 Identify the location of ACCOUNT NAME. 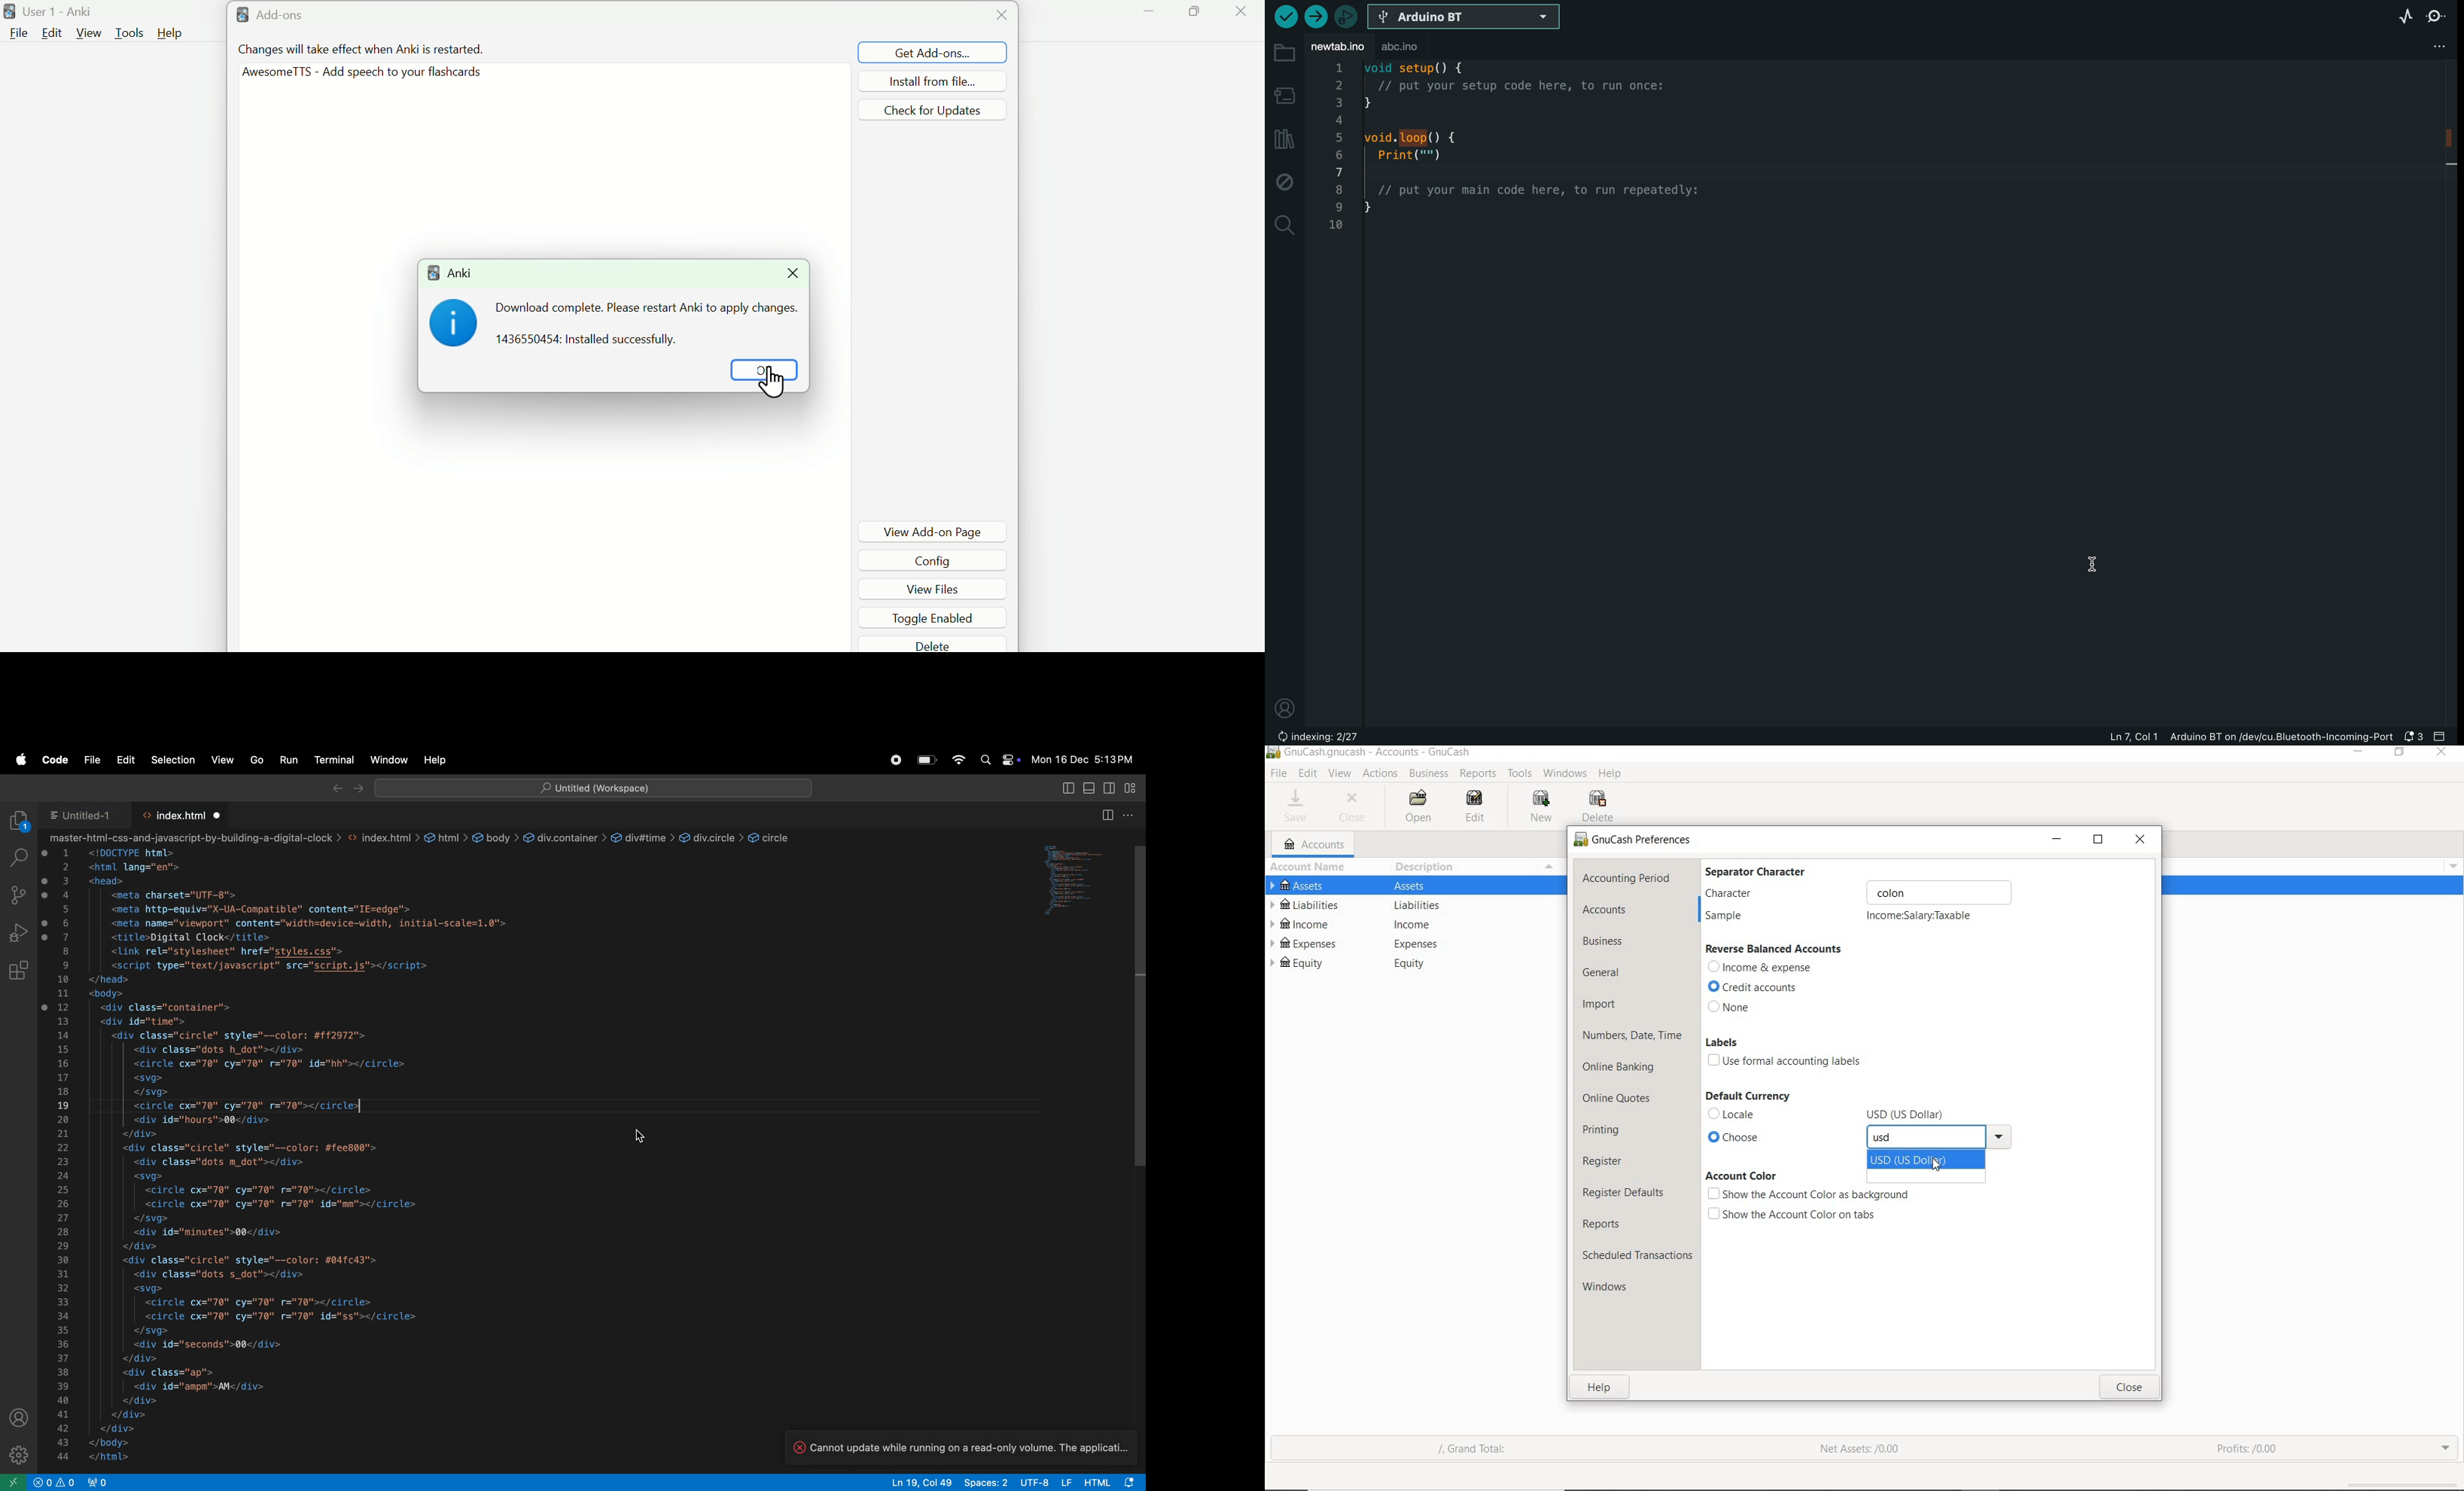
(1310, 868).